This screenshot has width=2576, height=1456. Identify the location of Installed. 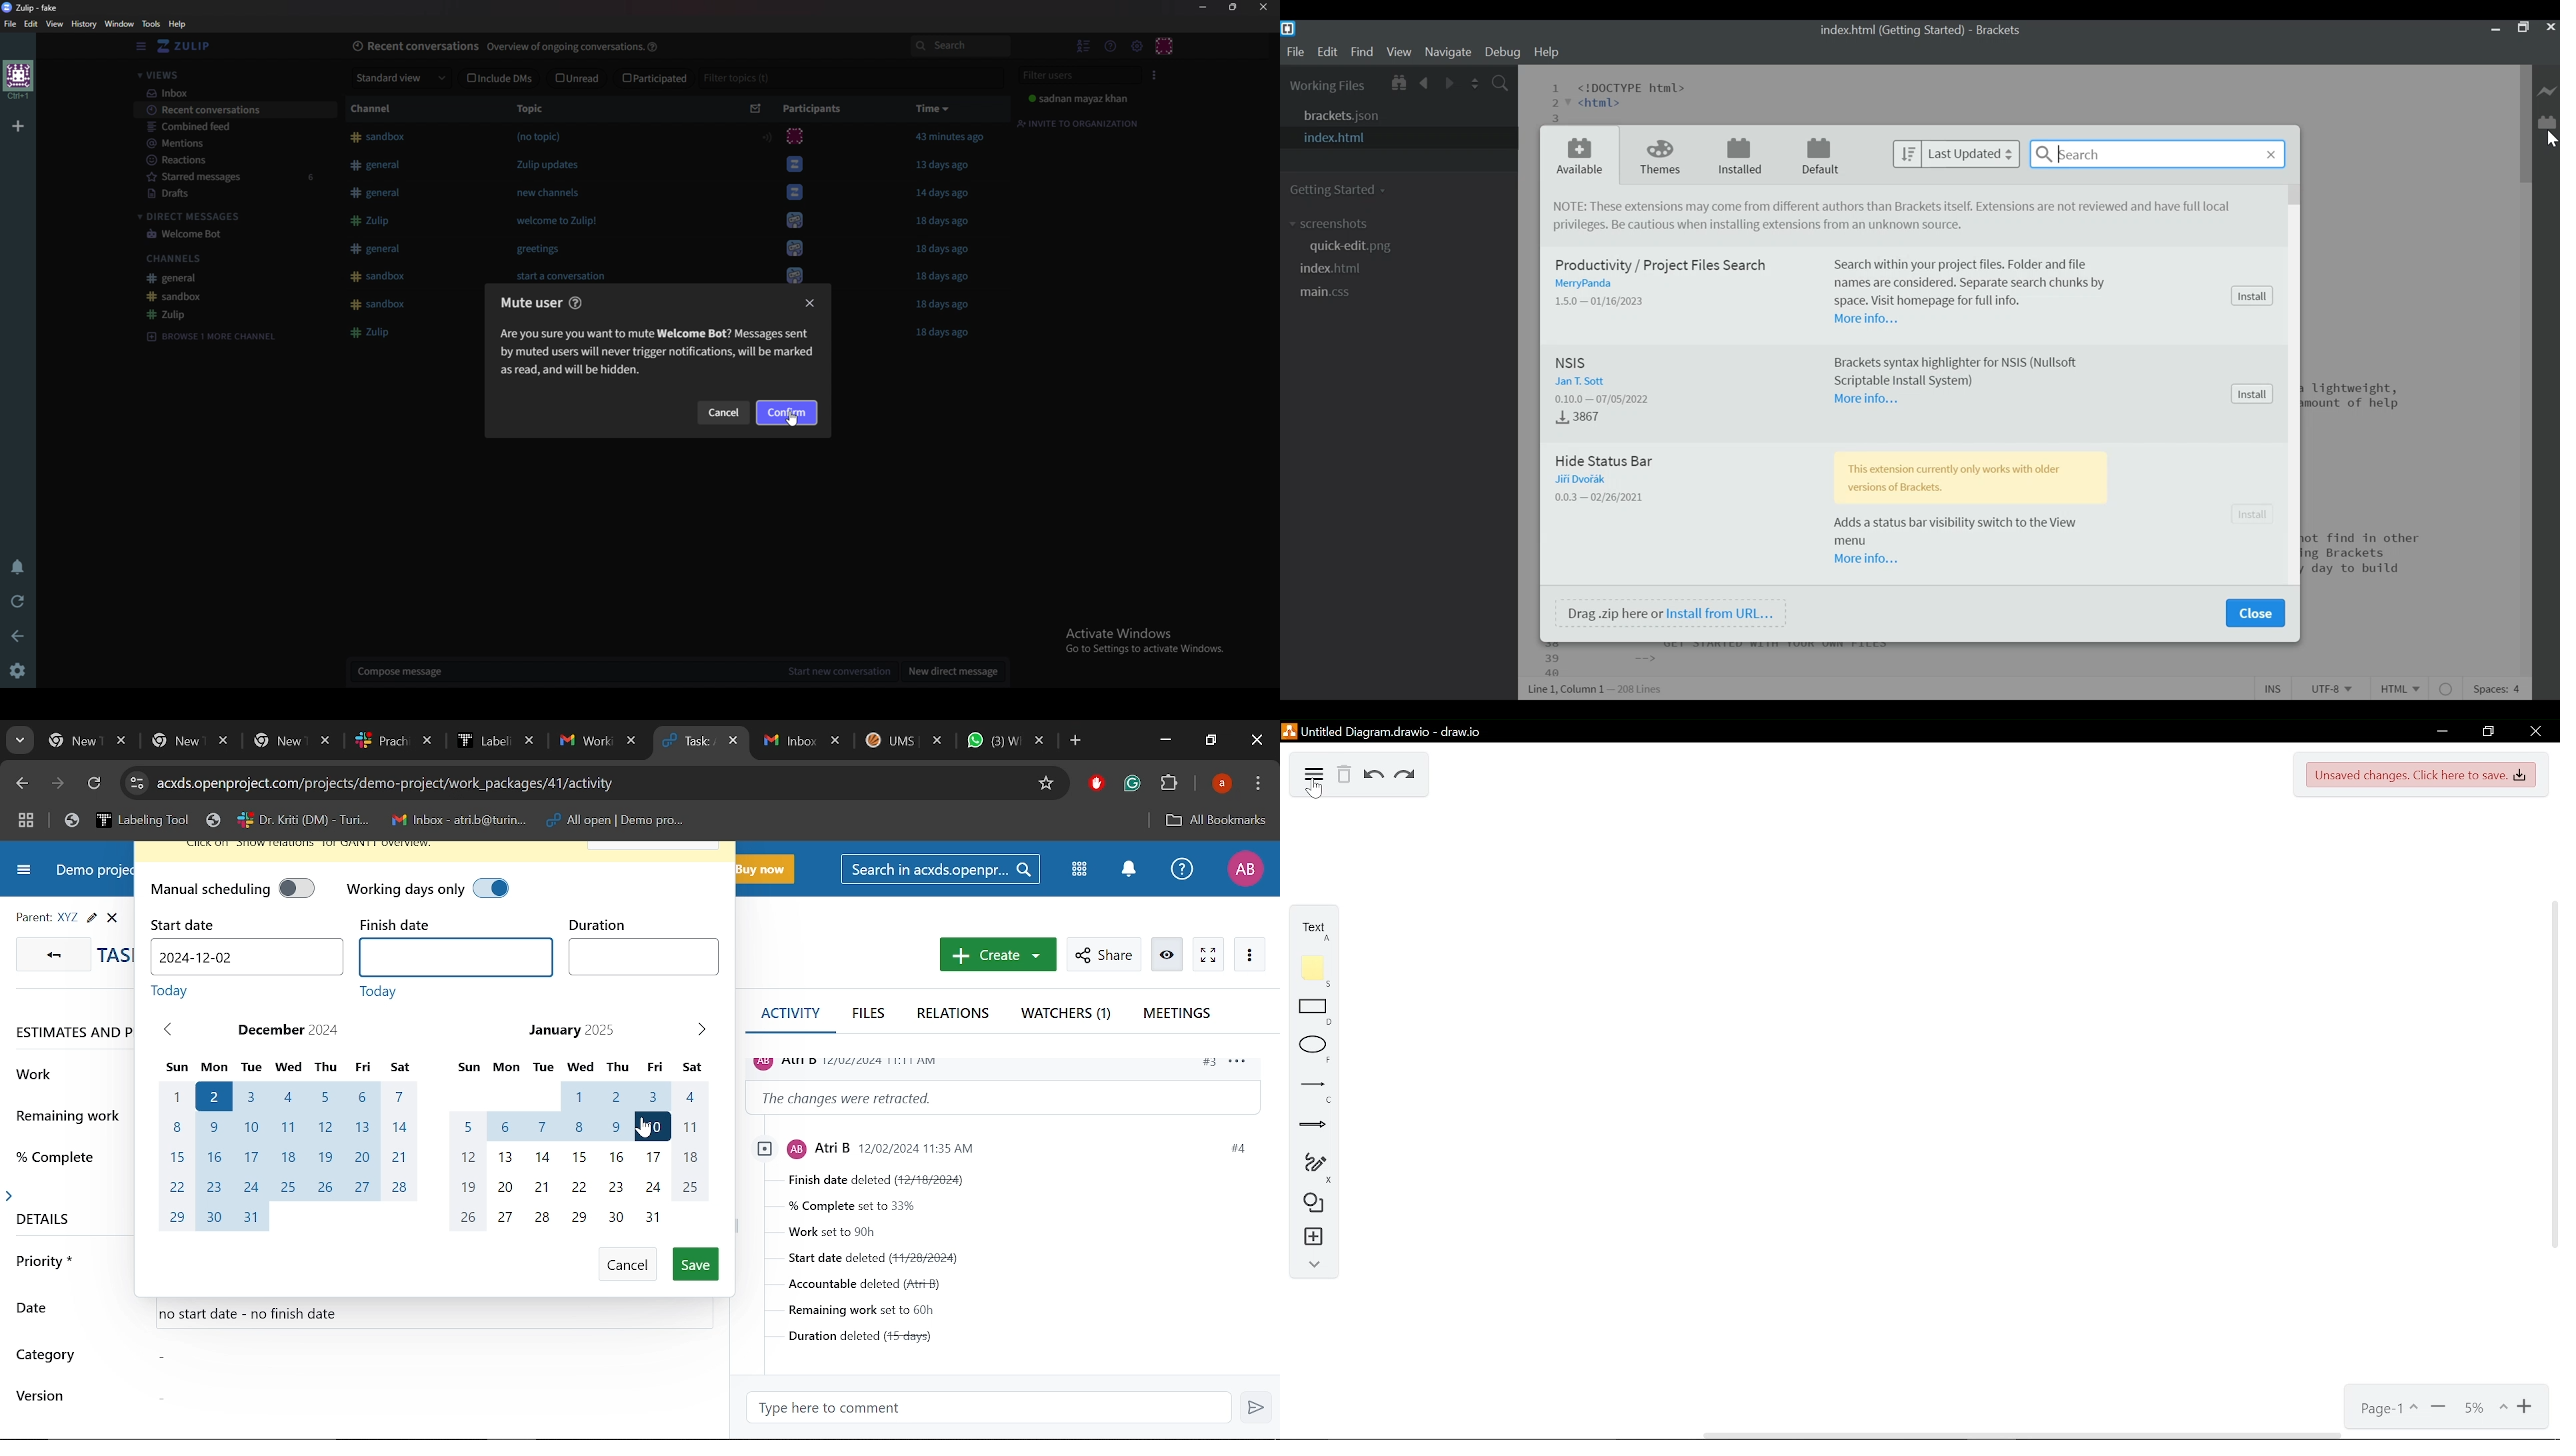
(1739, 157).